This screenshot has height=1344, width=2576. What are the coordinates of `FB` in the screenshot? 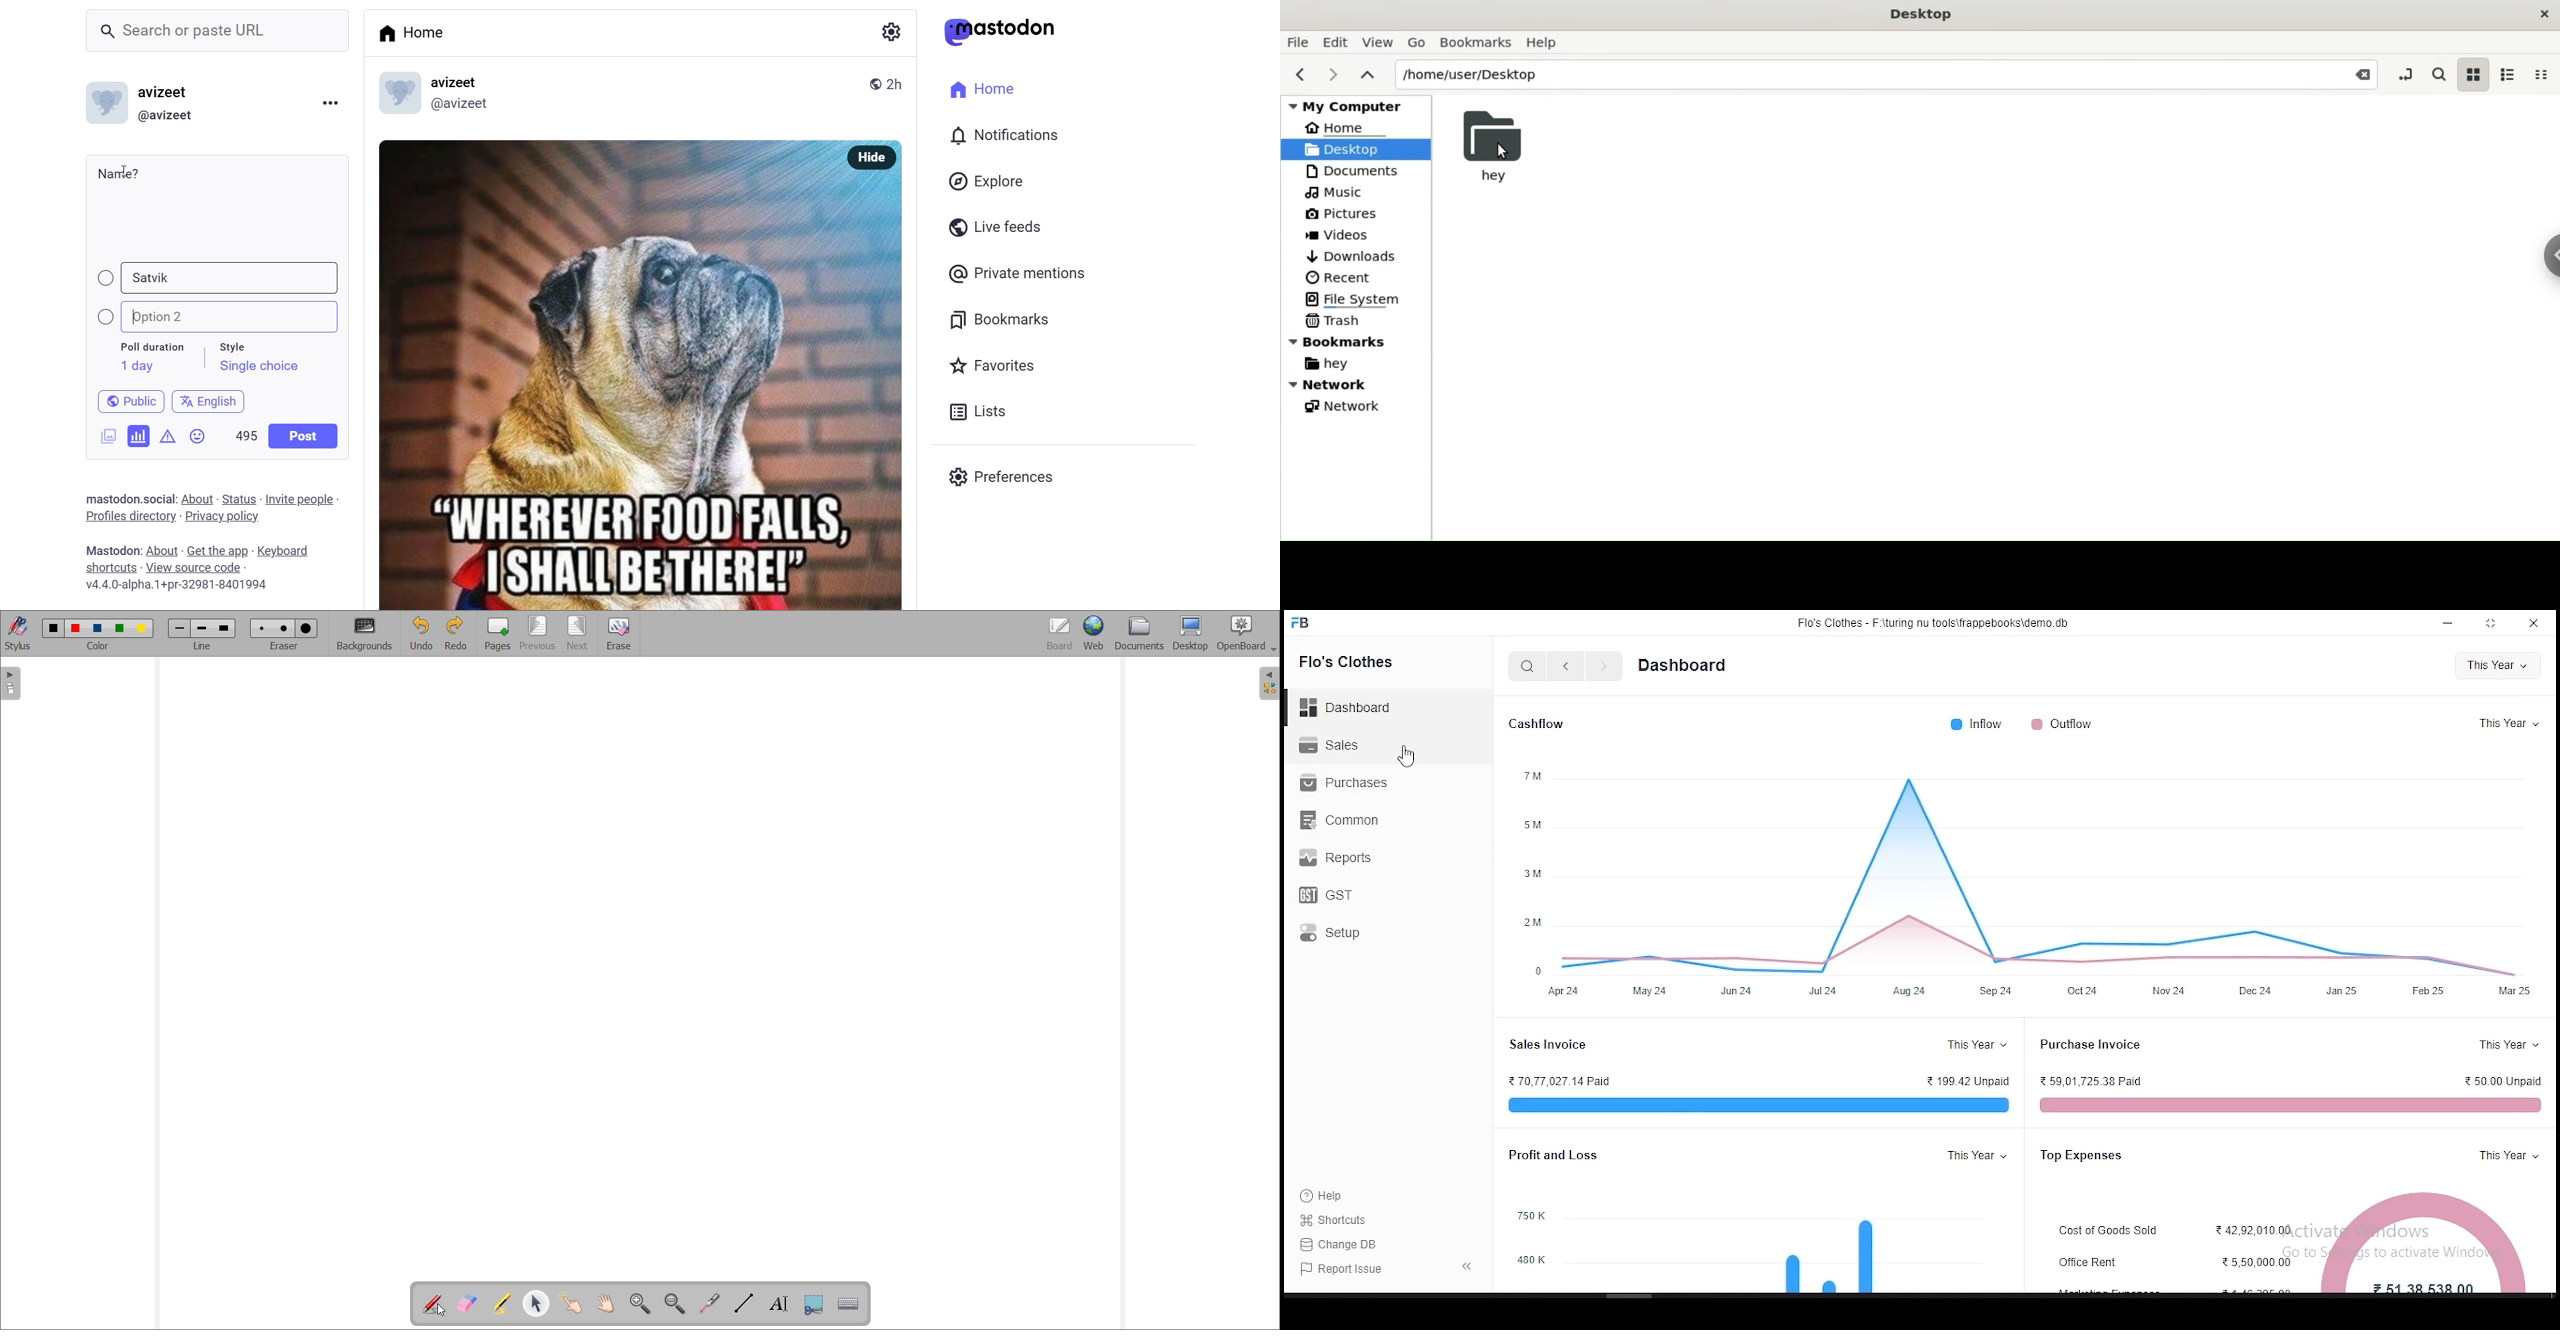 It's located at (1315, 622).